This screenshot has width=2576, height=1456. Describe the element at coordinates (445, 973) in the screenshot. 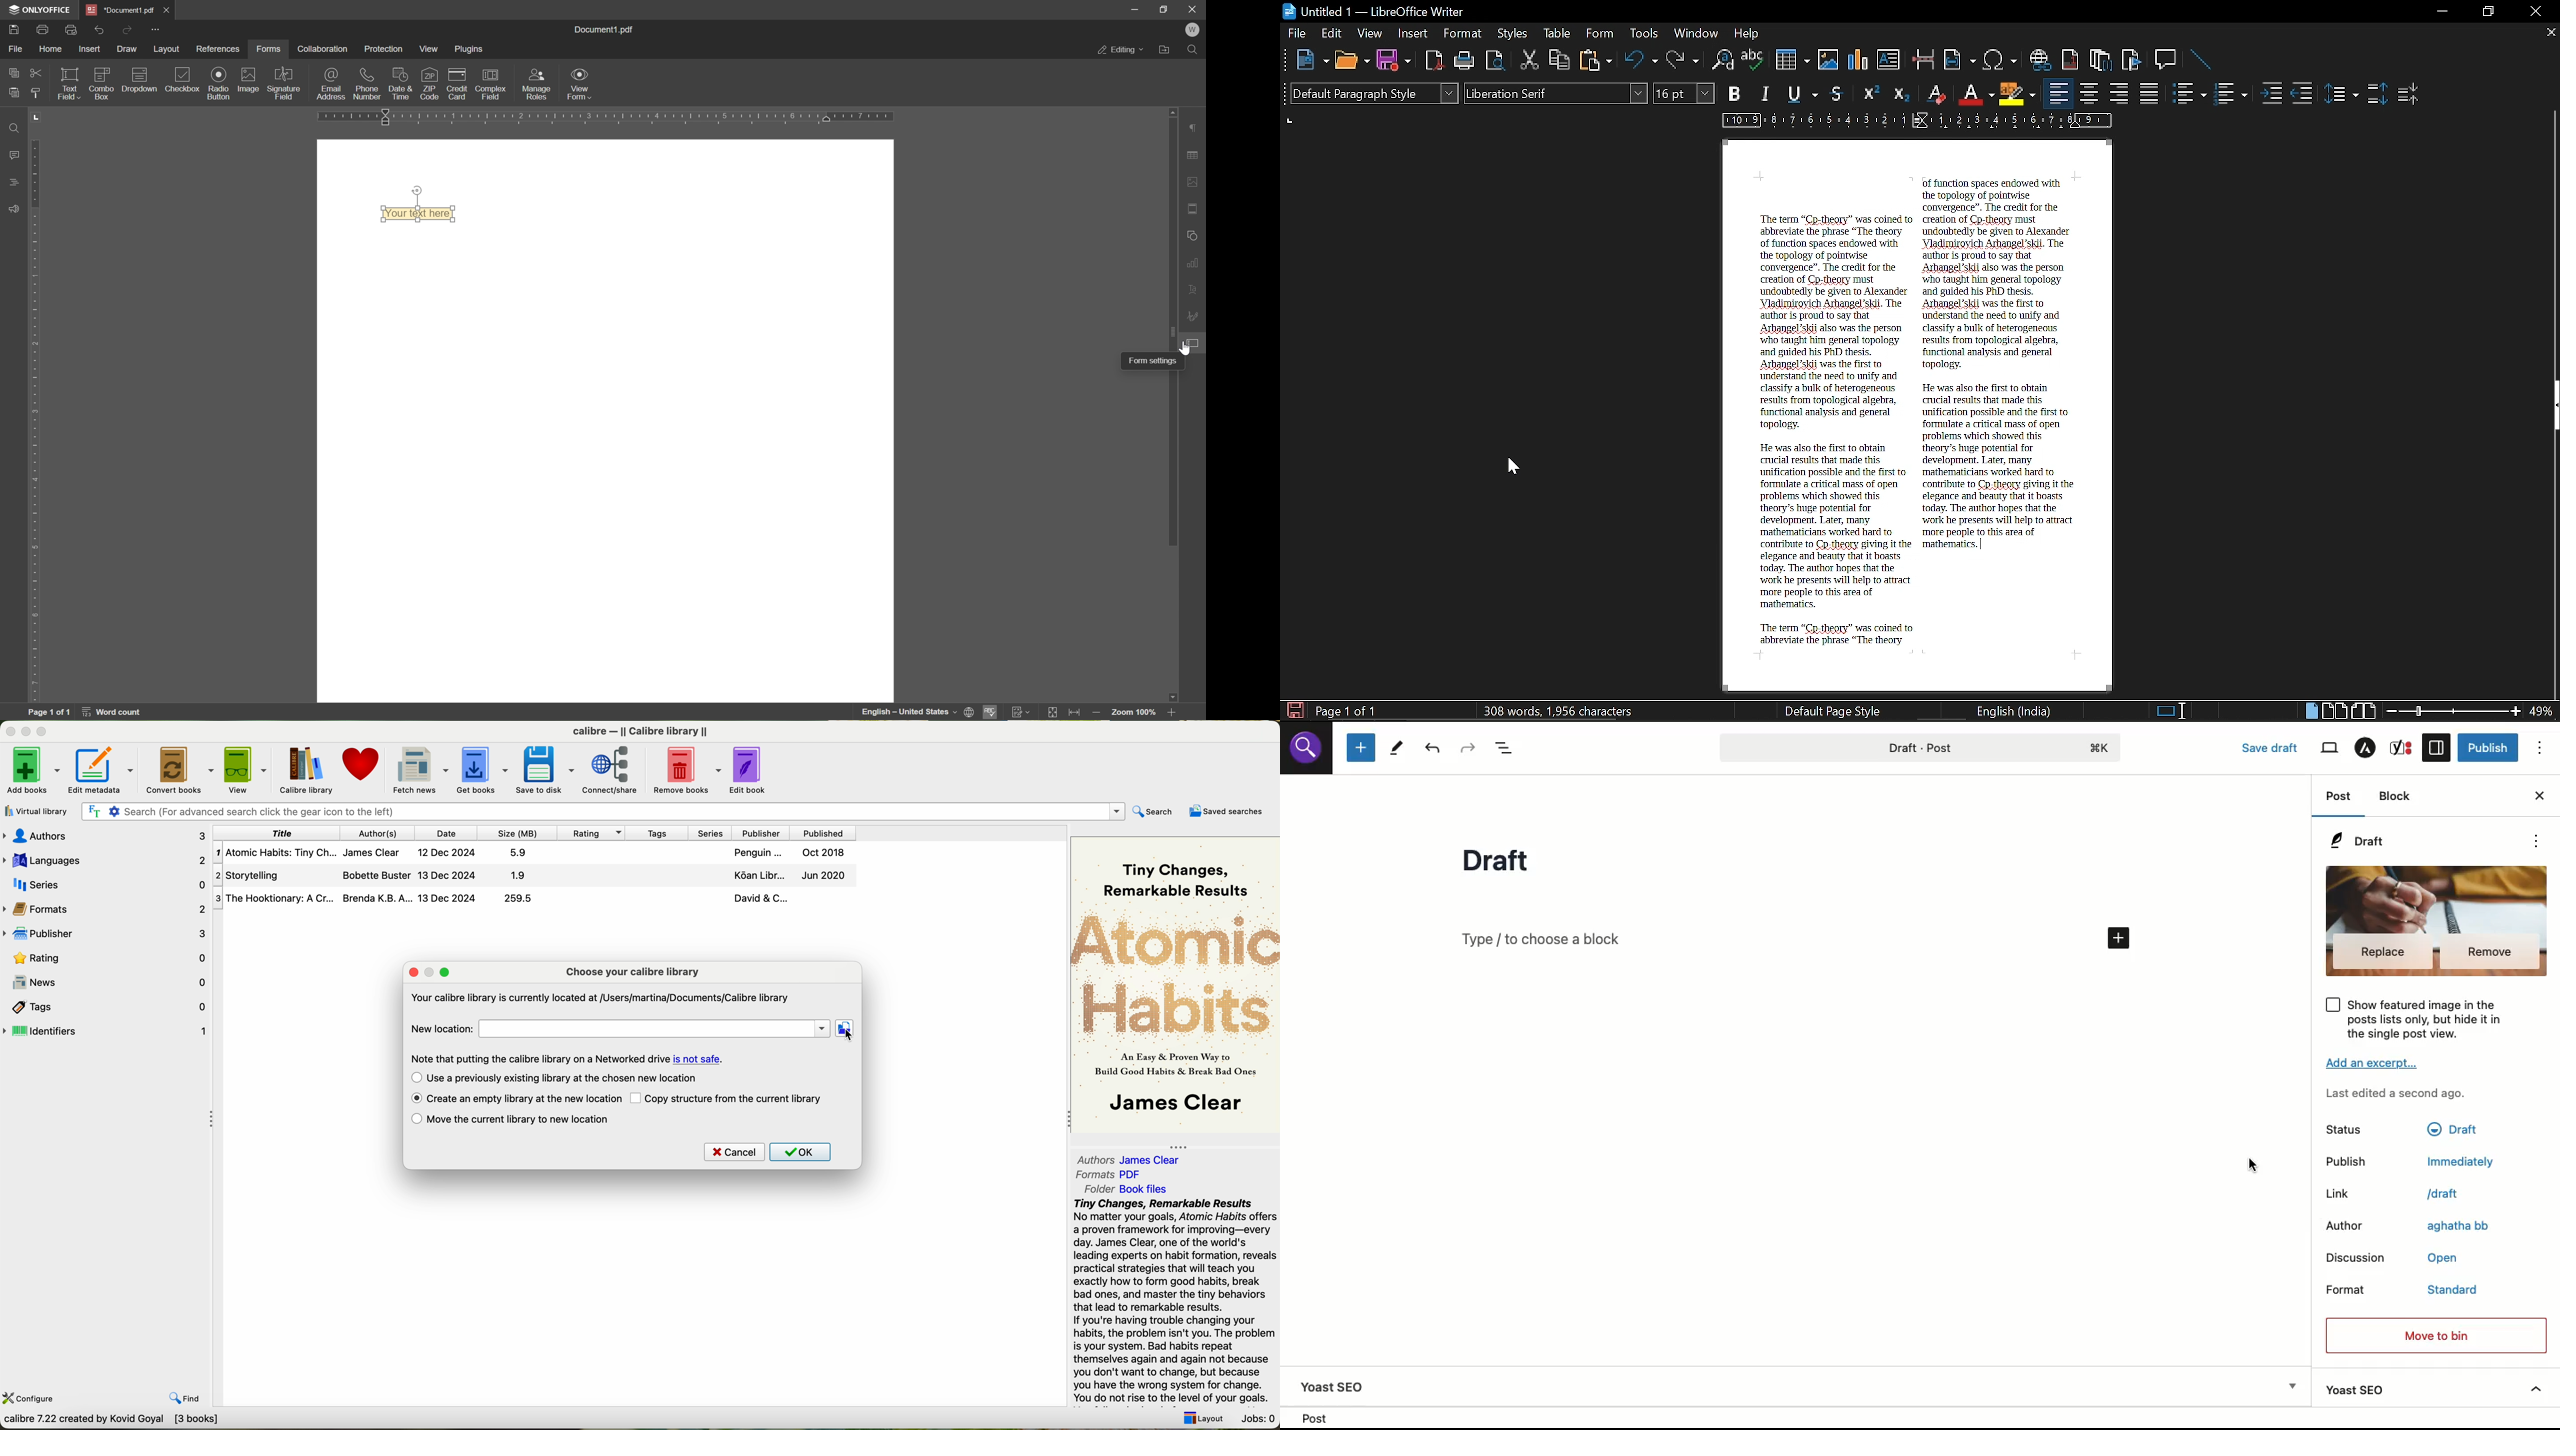

I see `maximize` at that location.